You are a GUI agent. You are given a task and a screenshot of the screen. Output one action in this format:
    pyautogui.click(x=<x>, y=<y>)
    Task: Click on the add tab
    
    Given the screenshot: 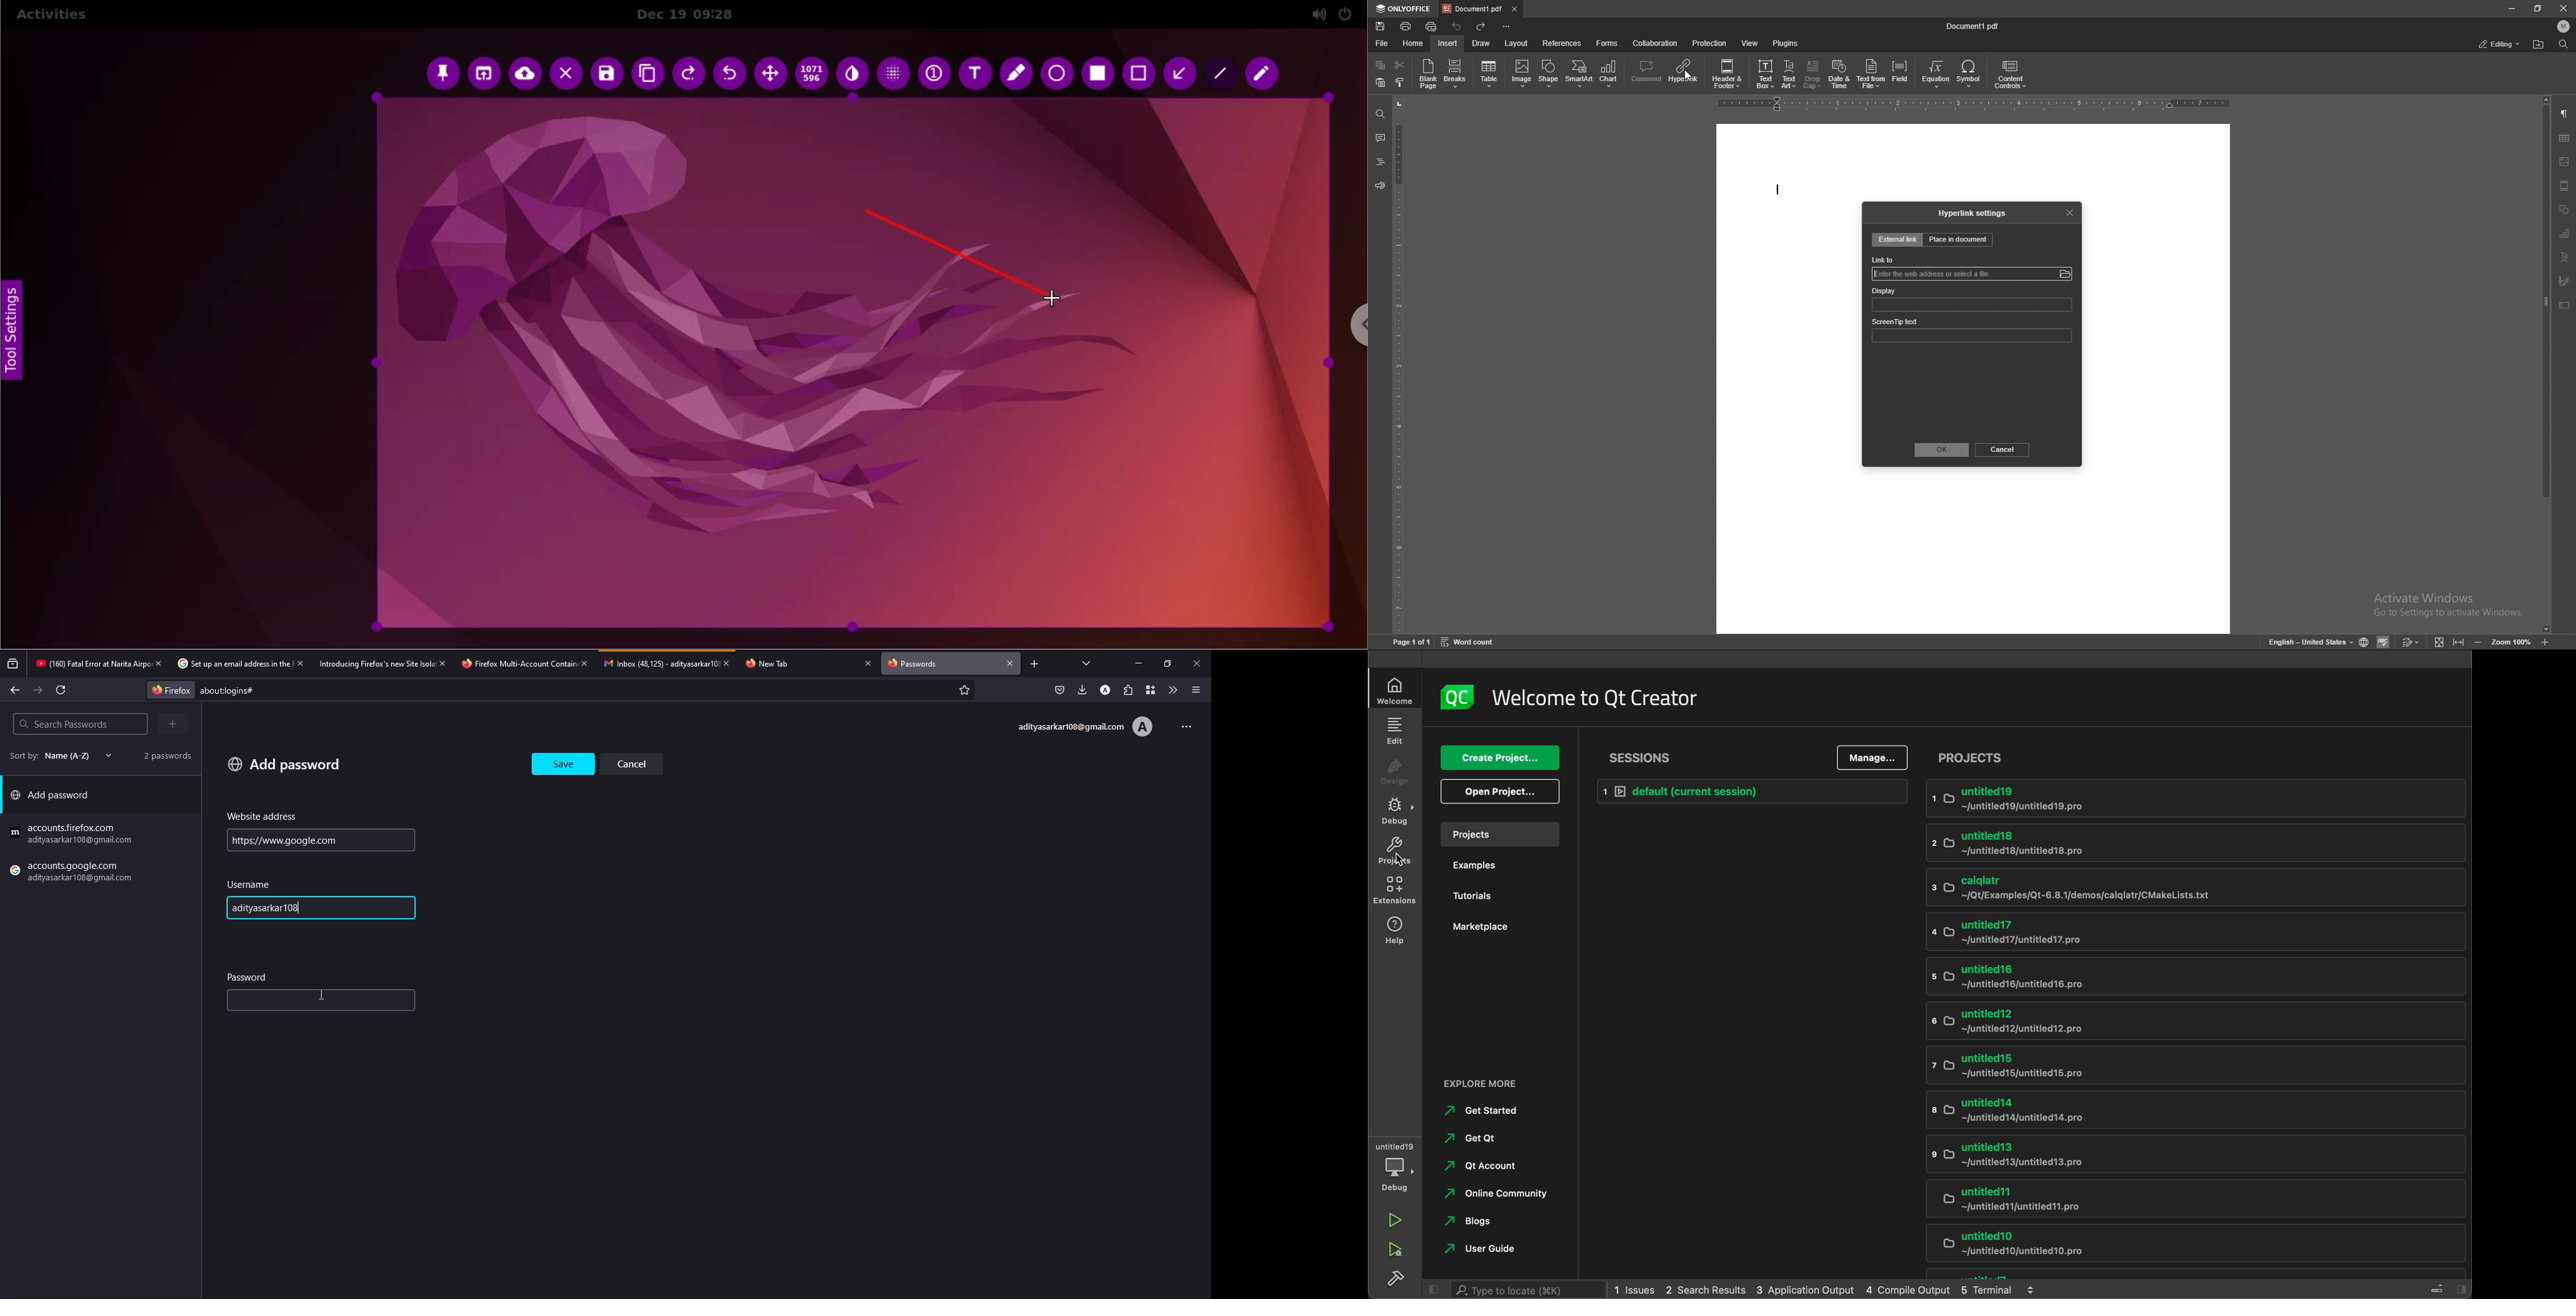 What is the action you would take?
    pyautogui.click(x=1034, y=663)
    